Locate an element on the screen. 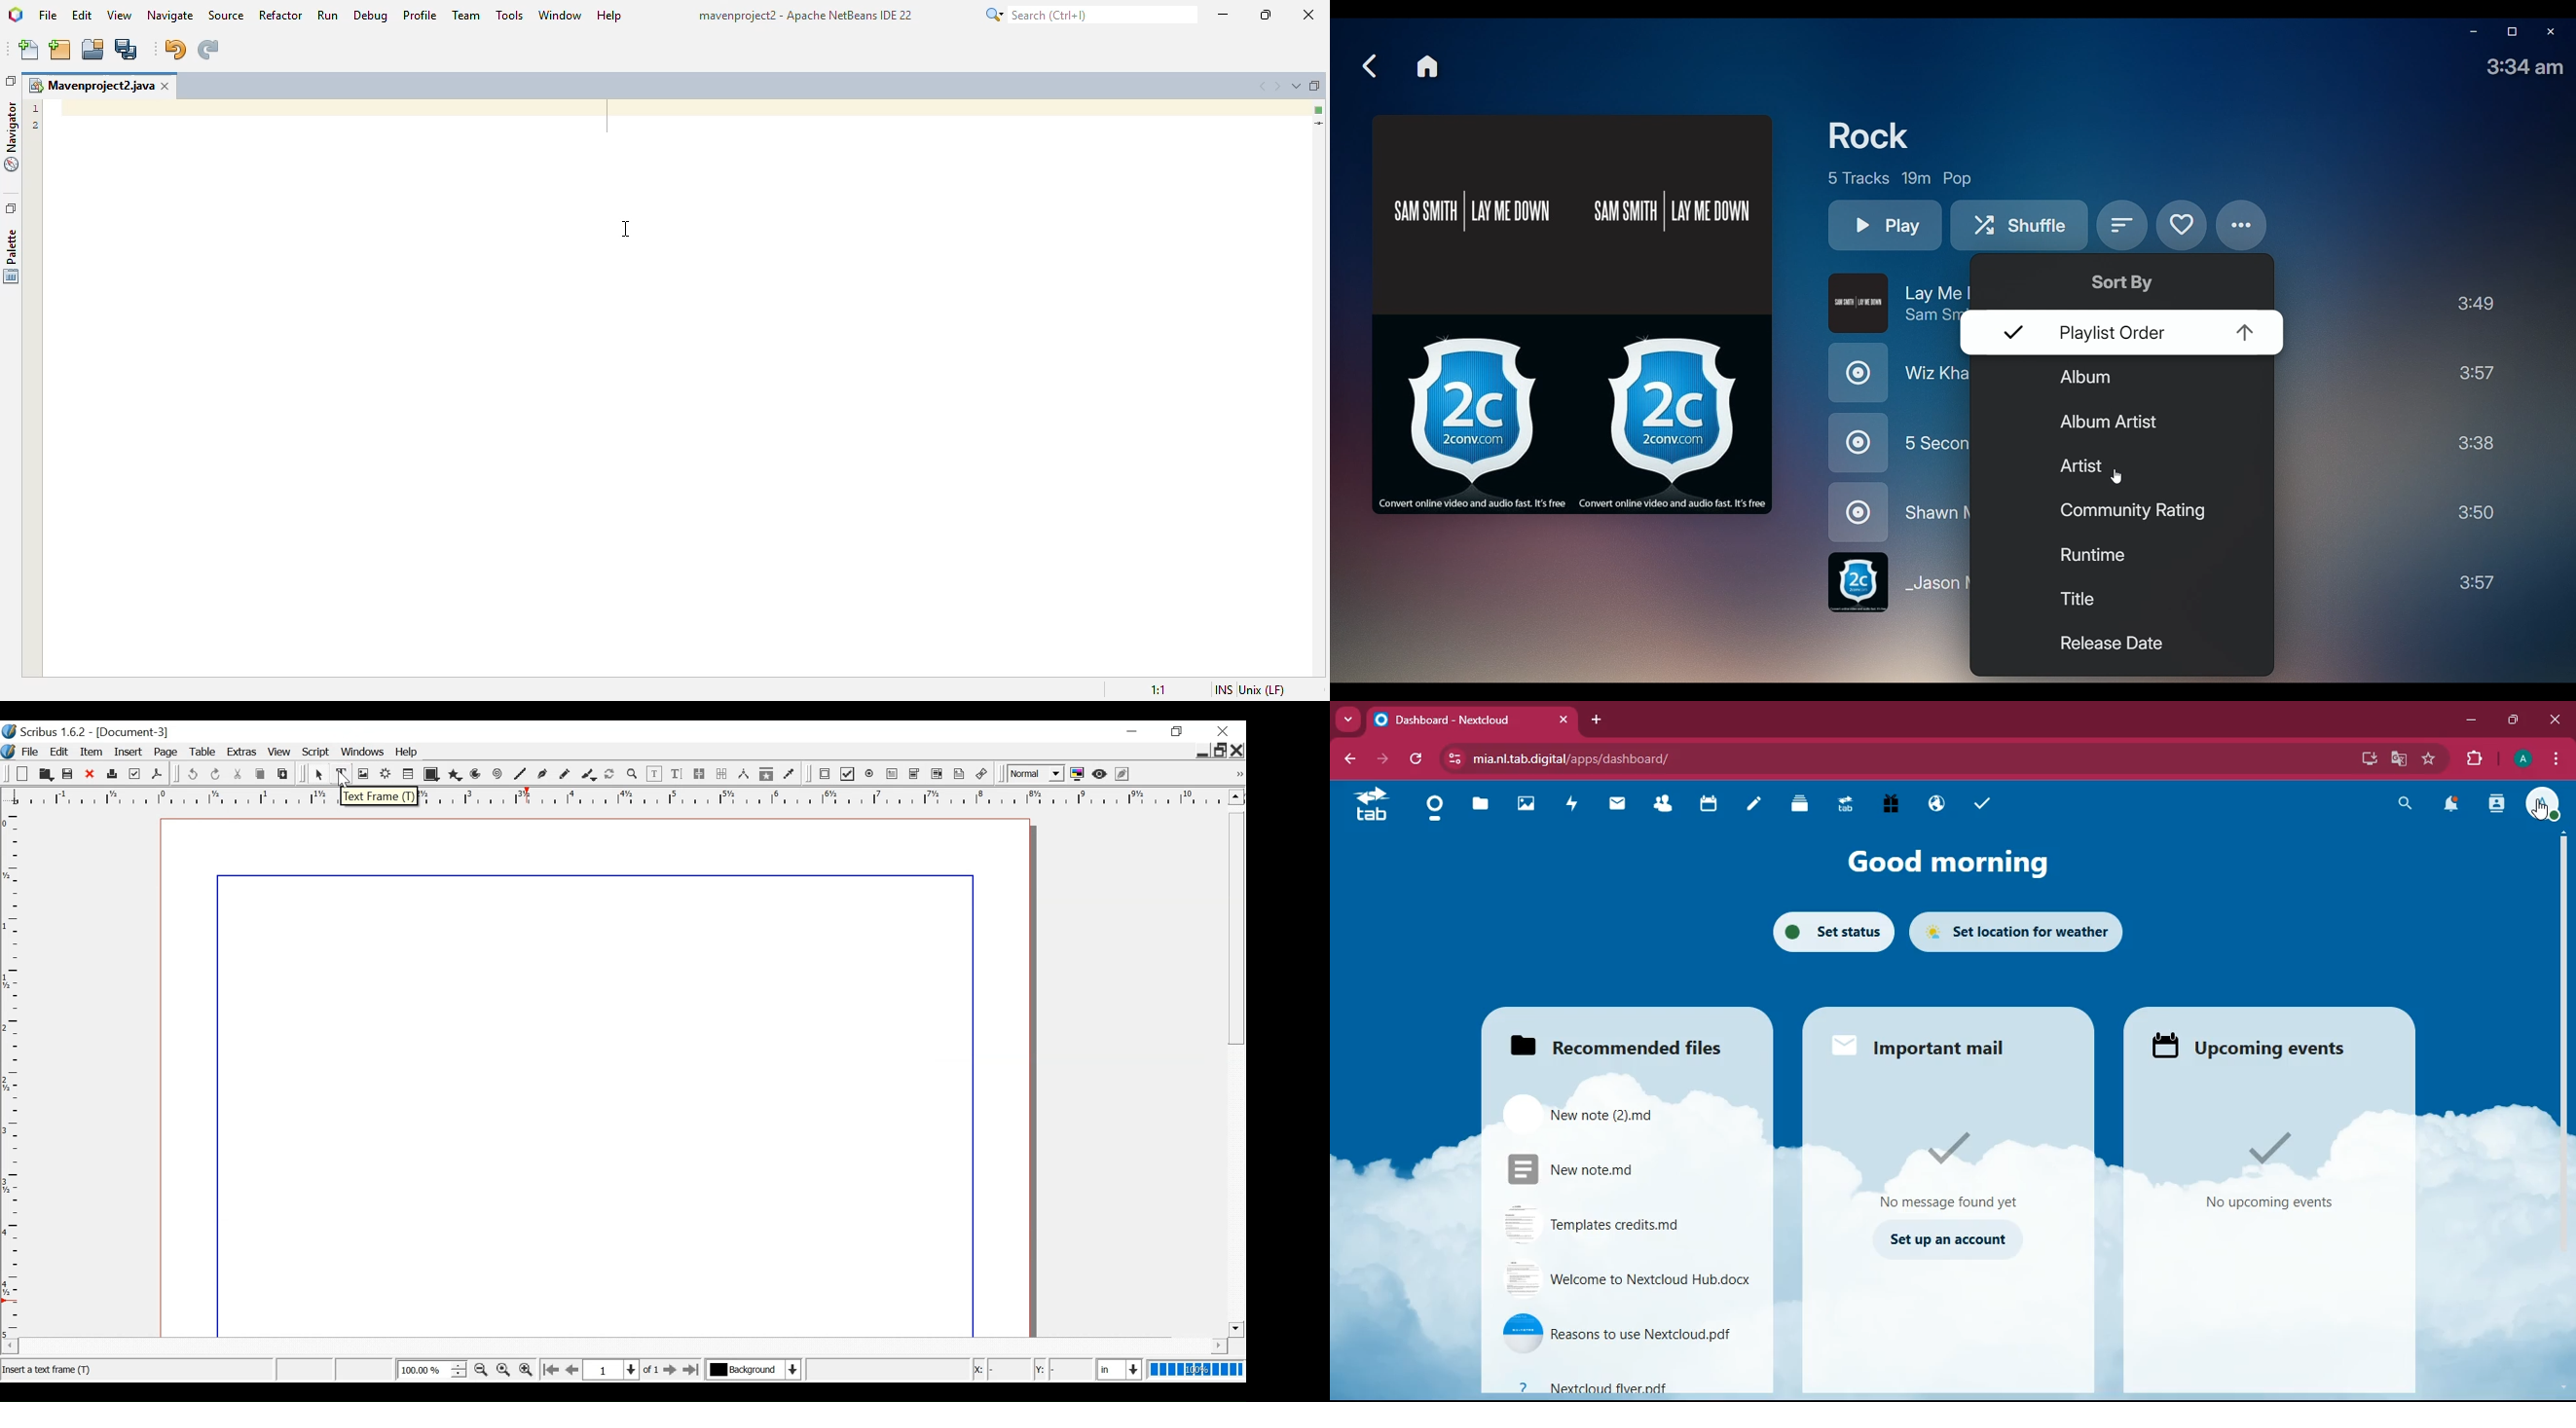 This screenshot has height=1428, width=2576. mail is located at coordinates (1618, 803).